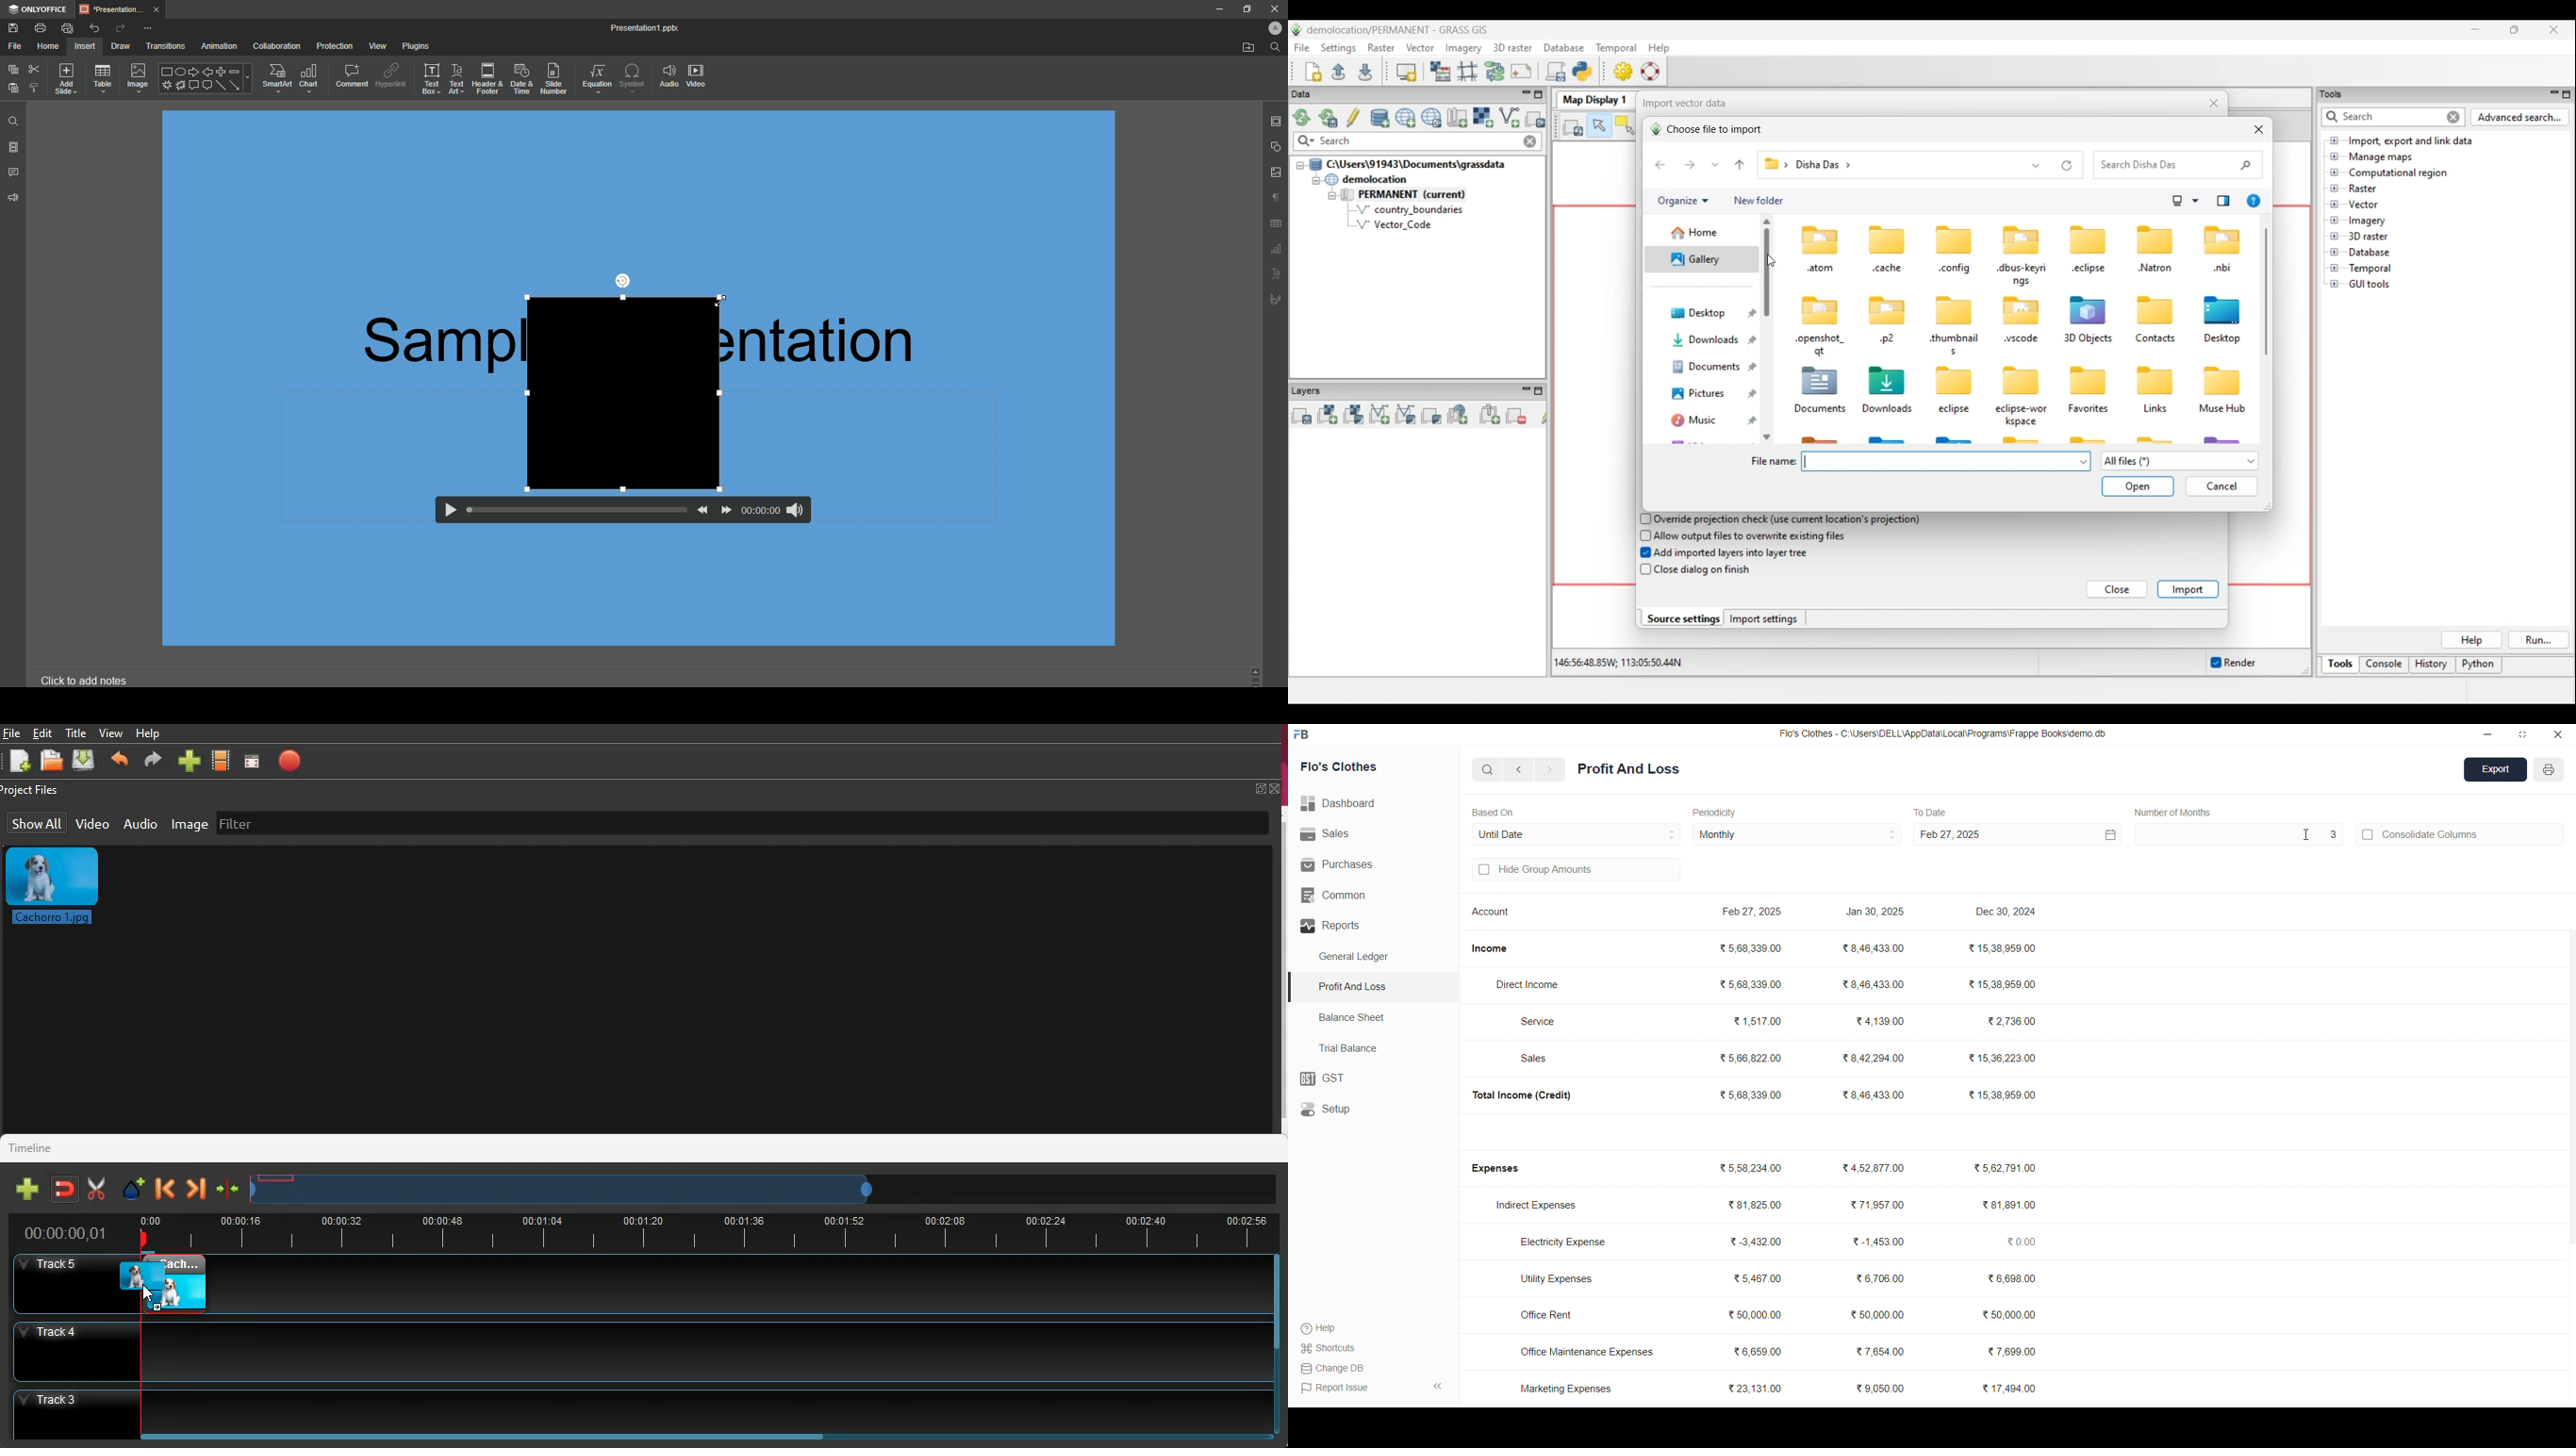 This screenshot has width=2576, height=1456. Describe the element at coordinates (2006, 985) in the screenshot. I see `₹15,38,959.00` at that location.